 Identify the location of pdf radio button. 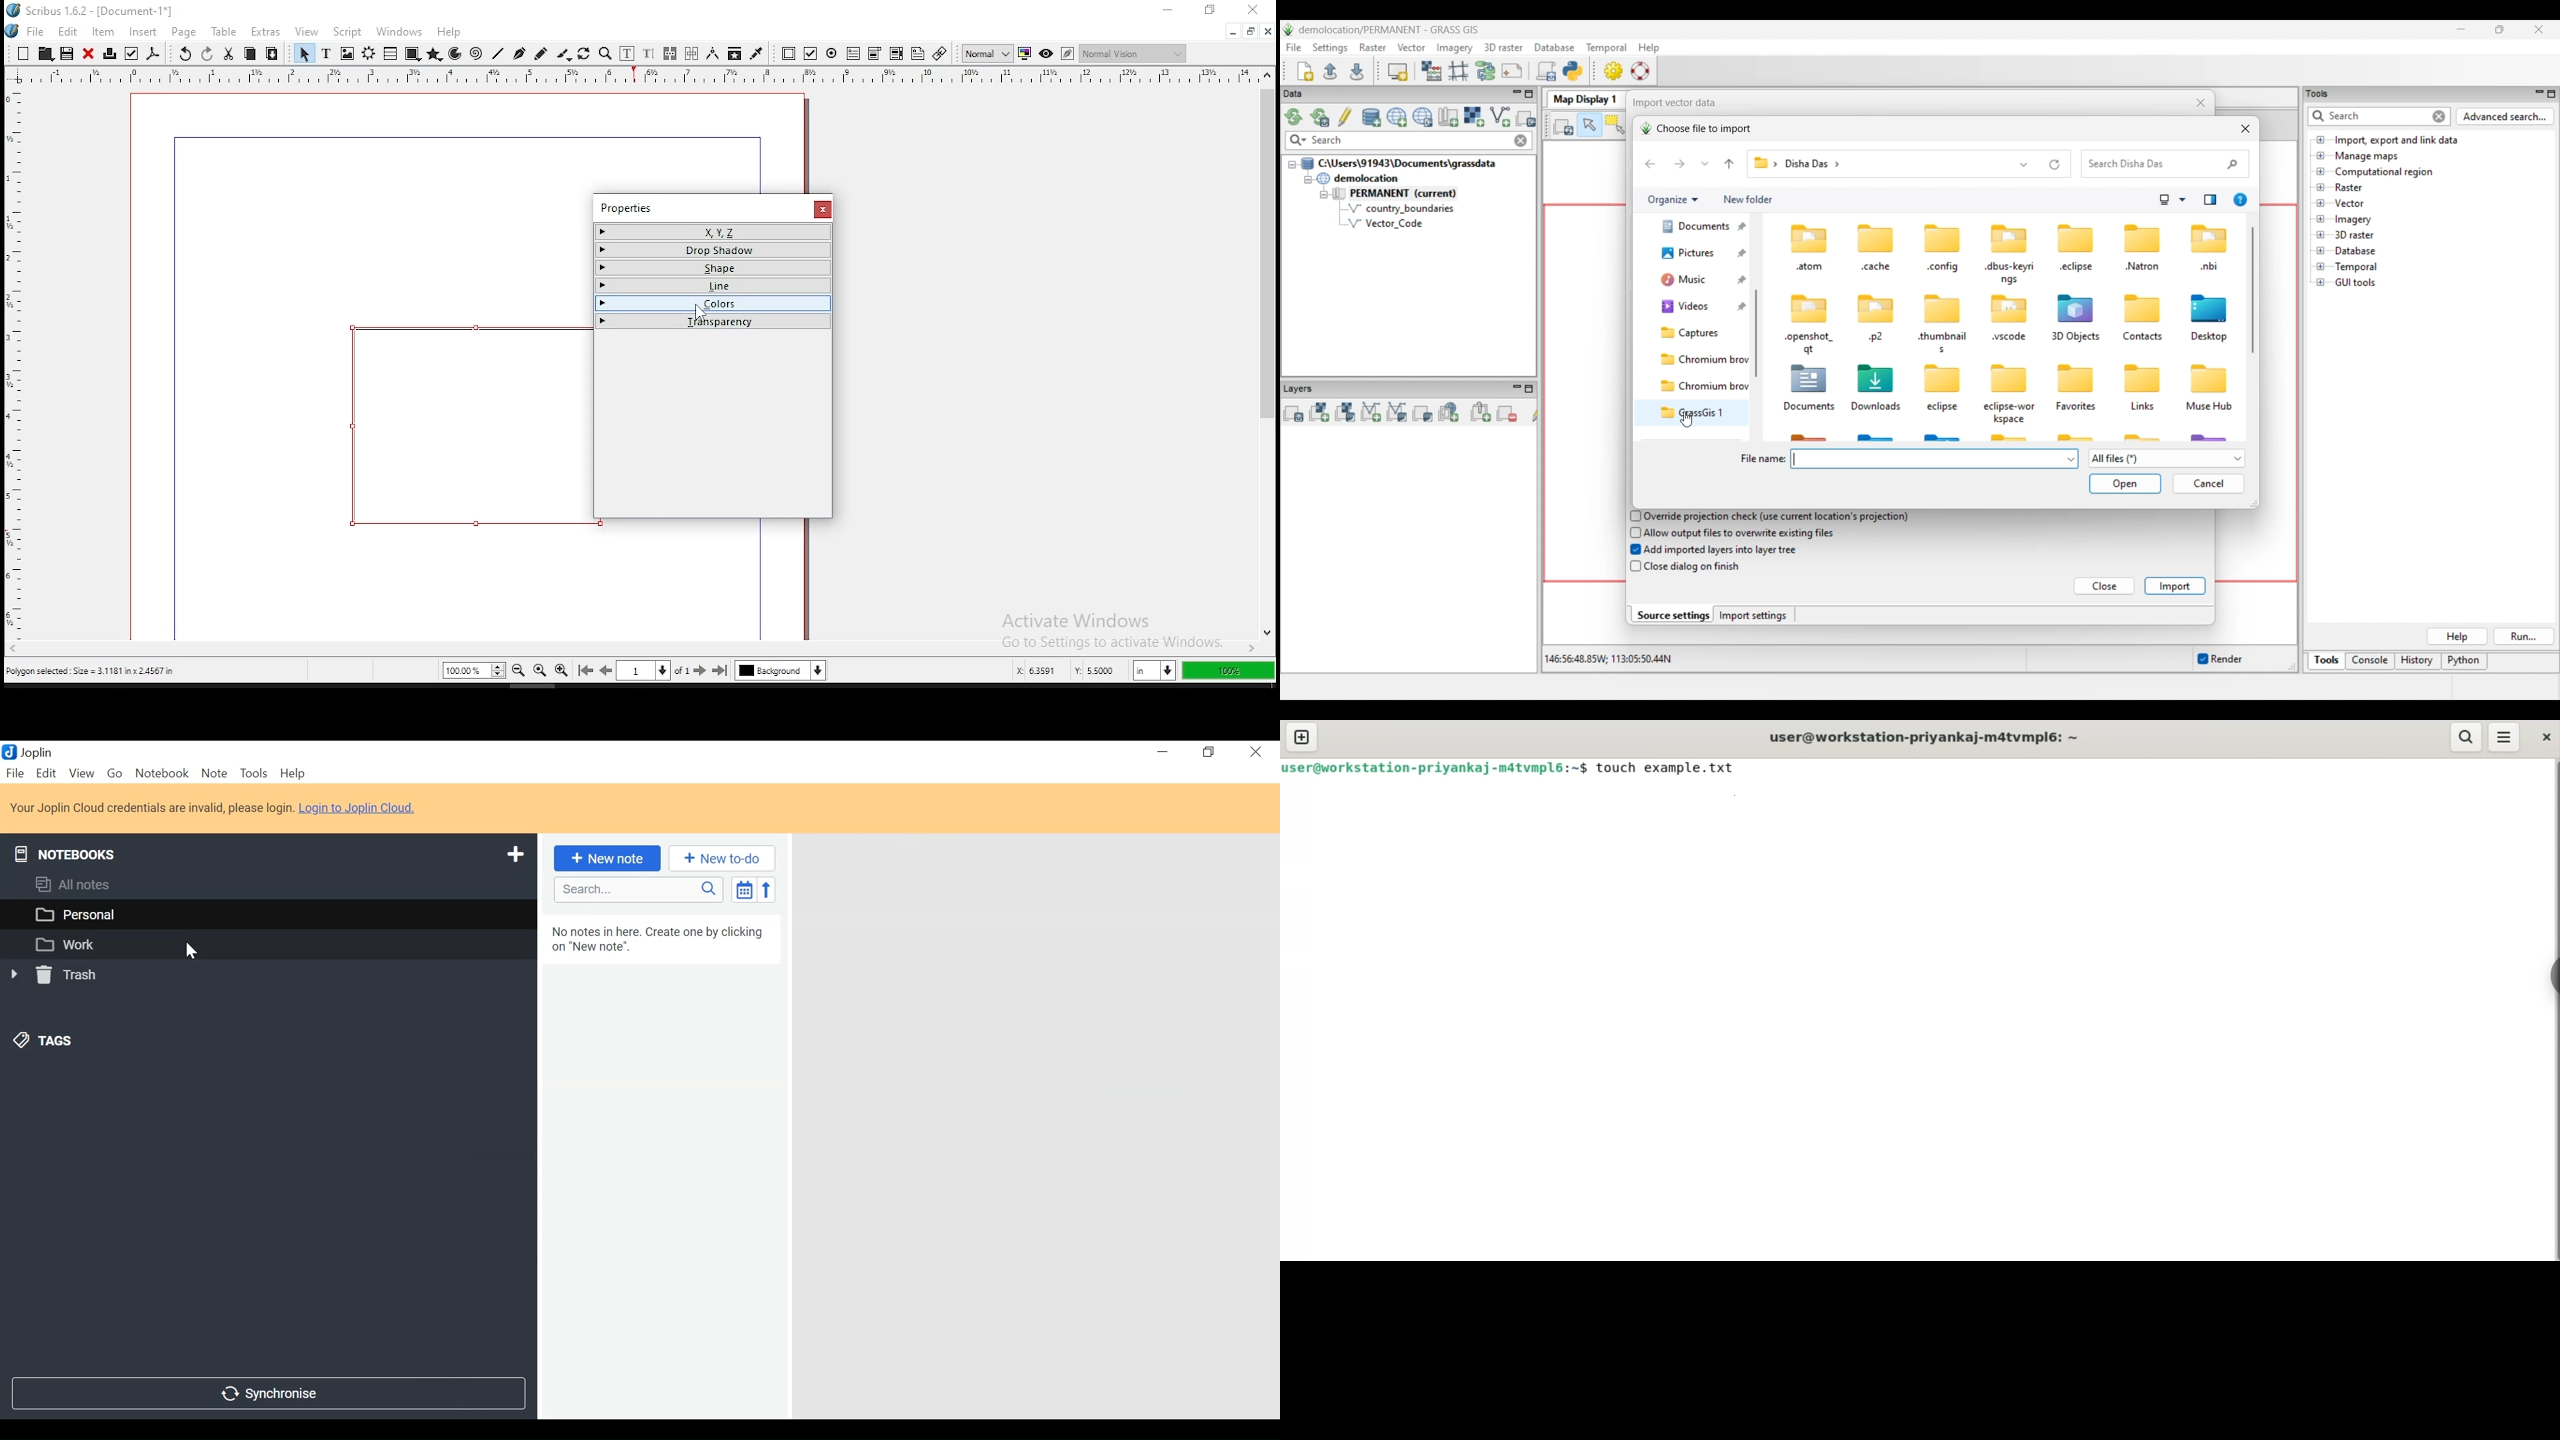
(832, 53).